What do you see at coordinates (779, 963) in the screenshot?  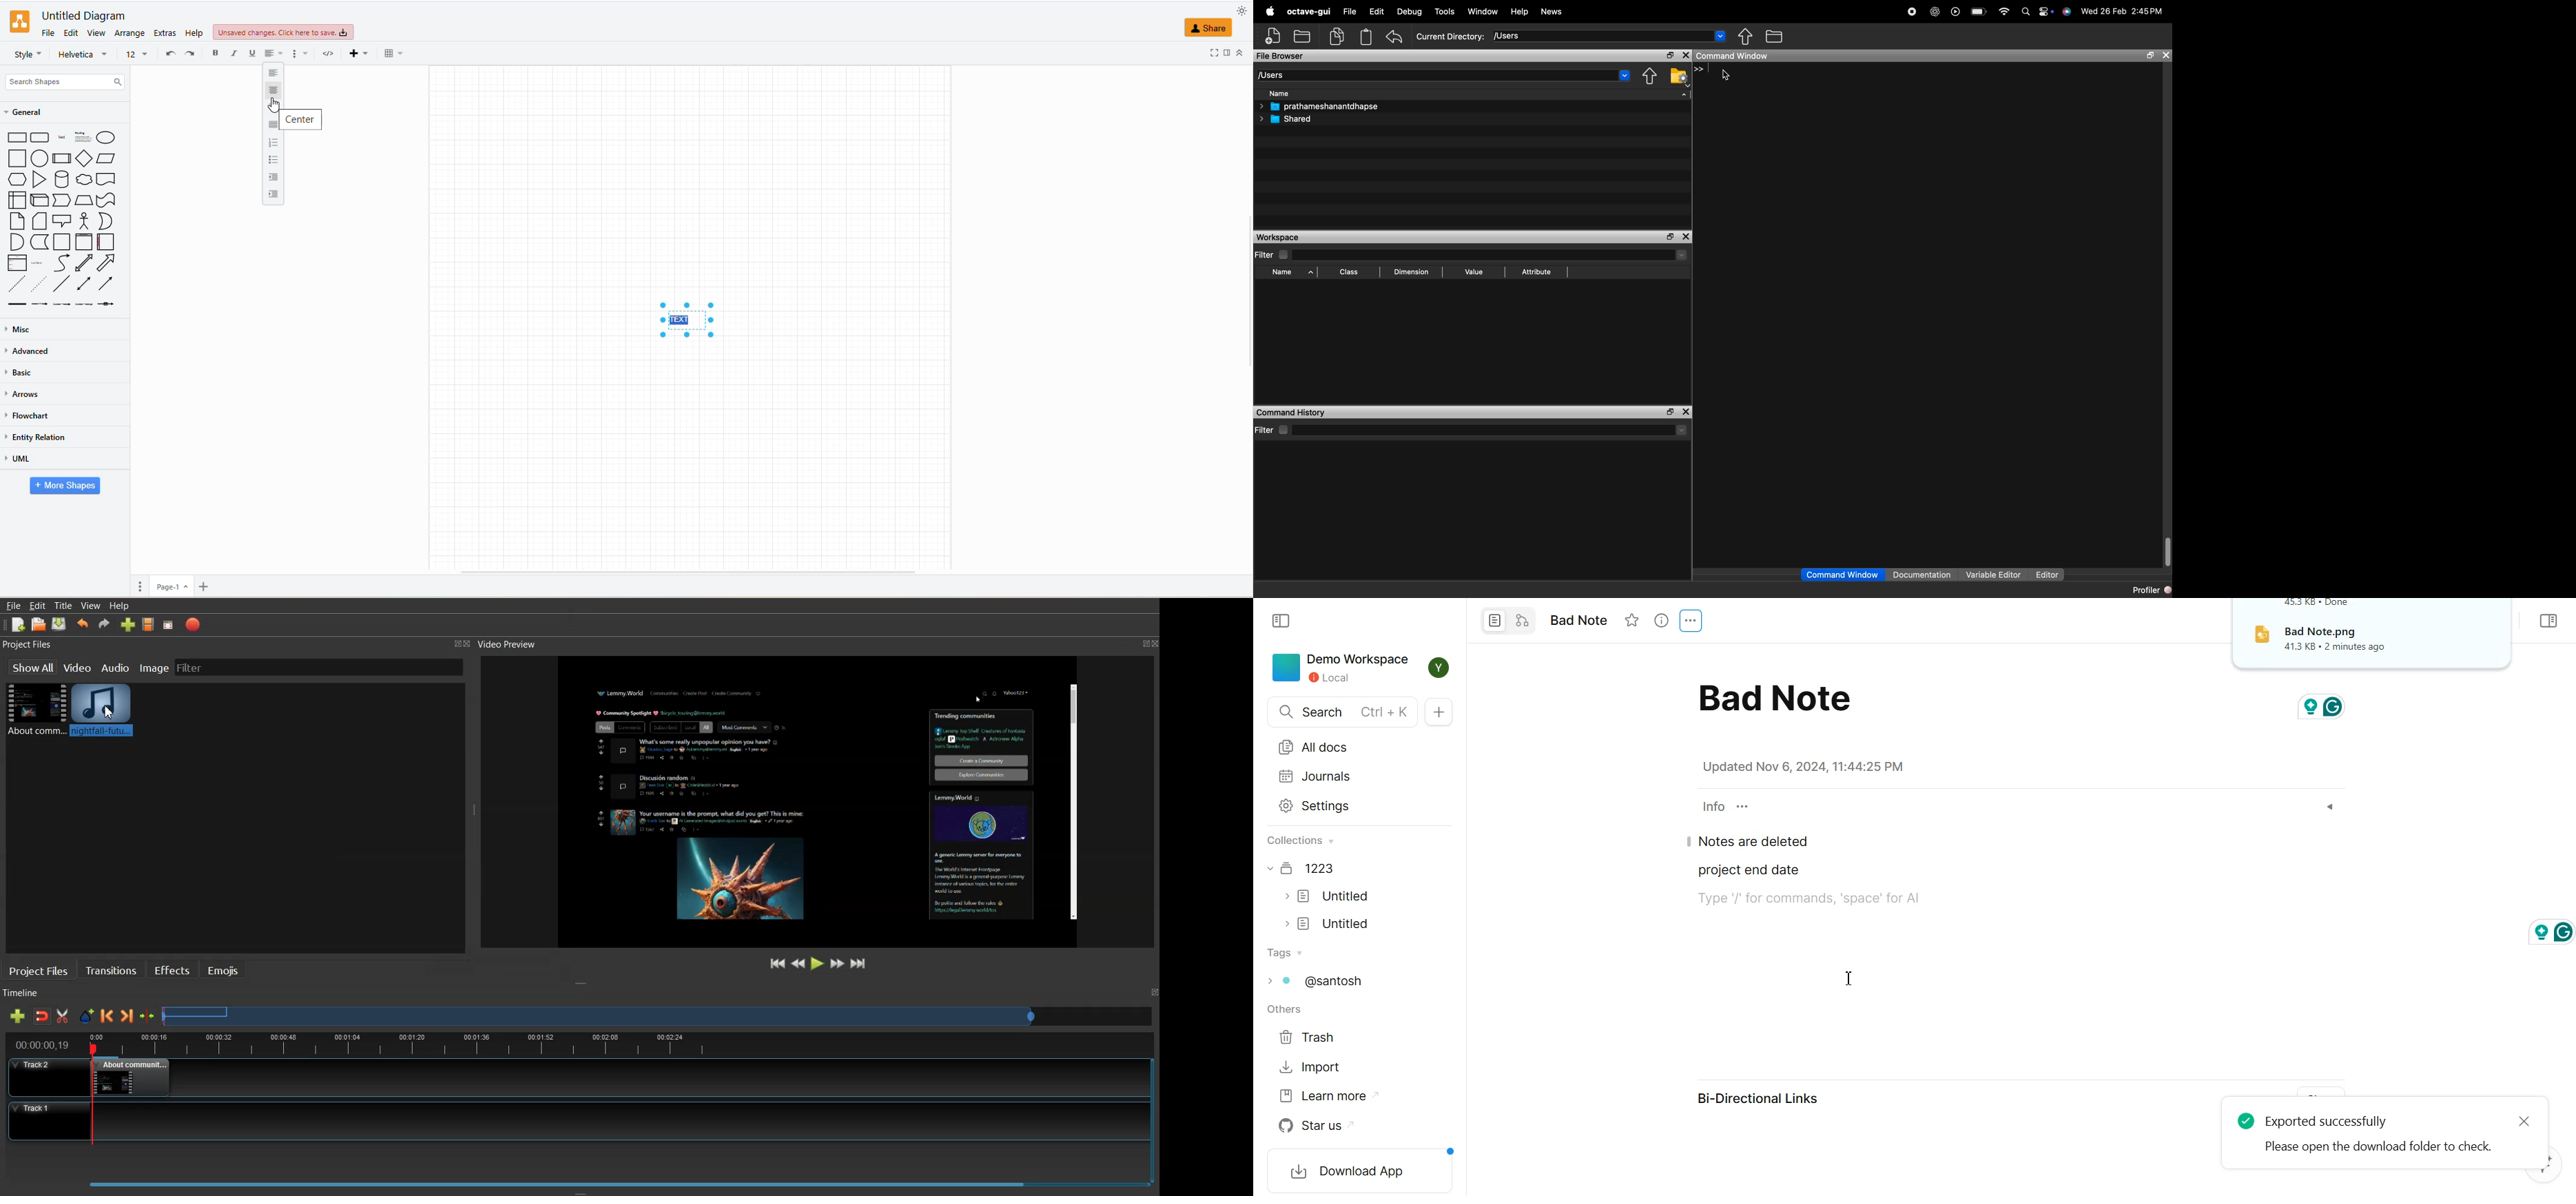 I see `Jump to Start` at bounding box center [779, 963].